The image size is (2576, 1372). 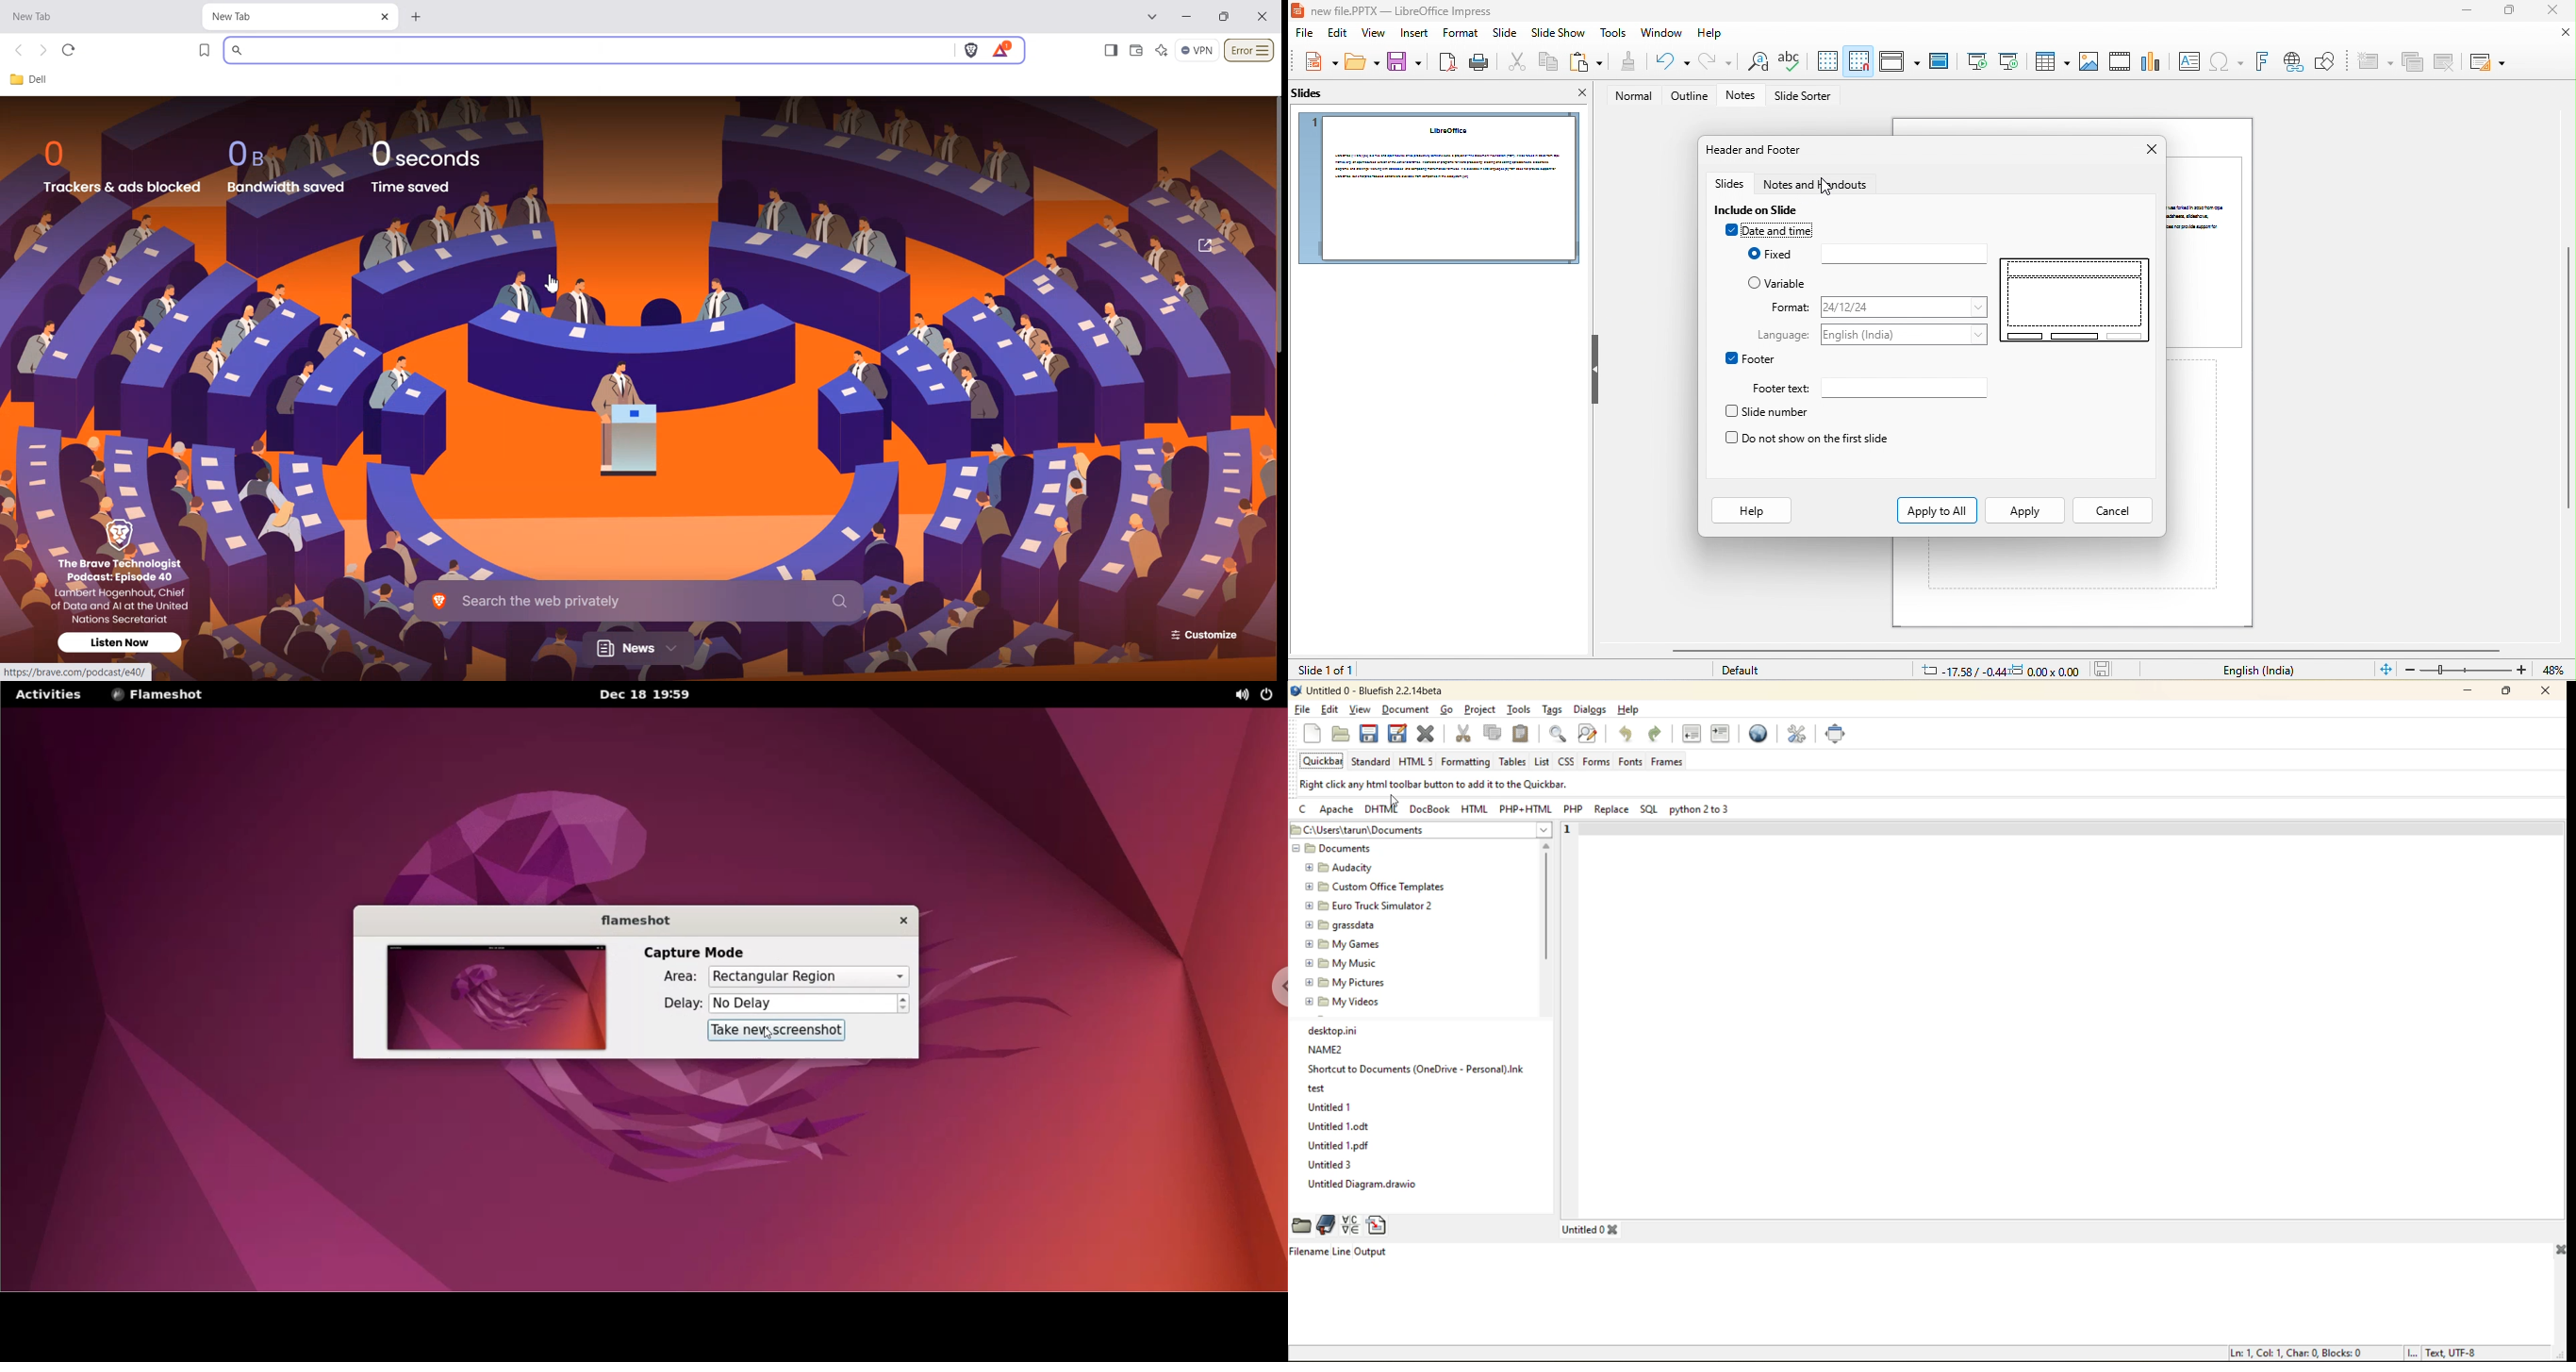 What do you see at coordinates (1731, 185) in the screenshot?
I see `slides` at bounding box center [1731, 185].